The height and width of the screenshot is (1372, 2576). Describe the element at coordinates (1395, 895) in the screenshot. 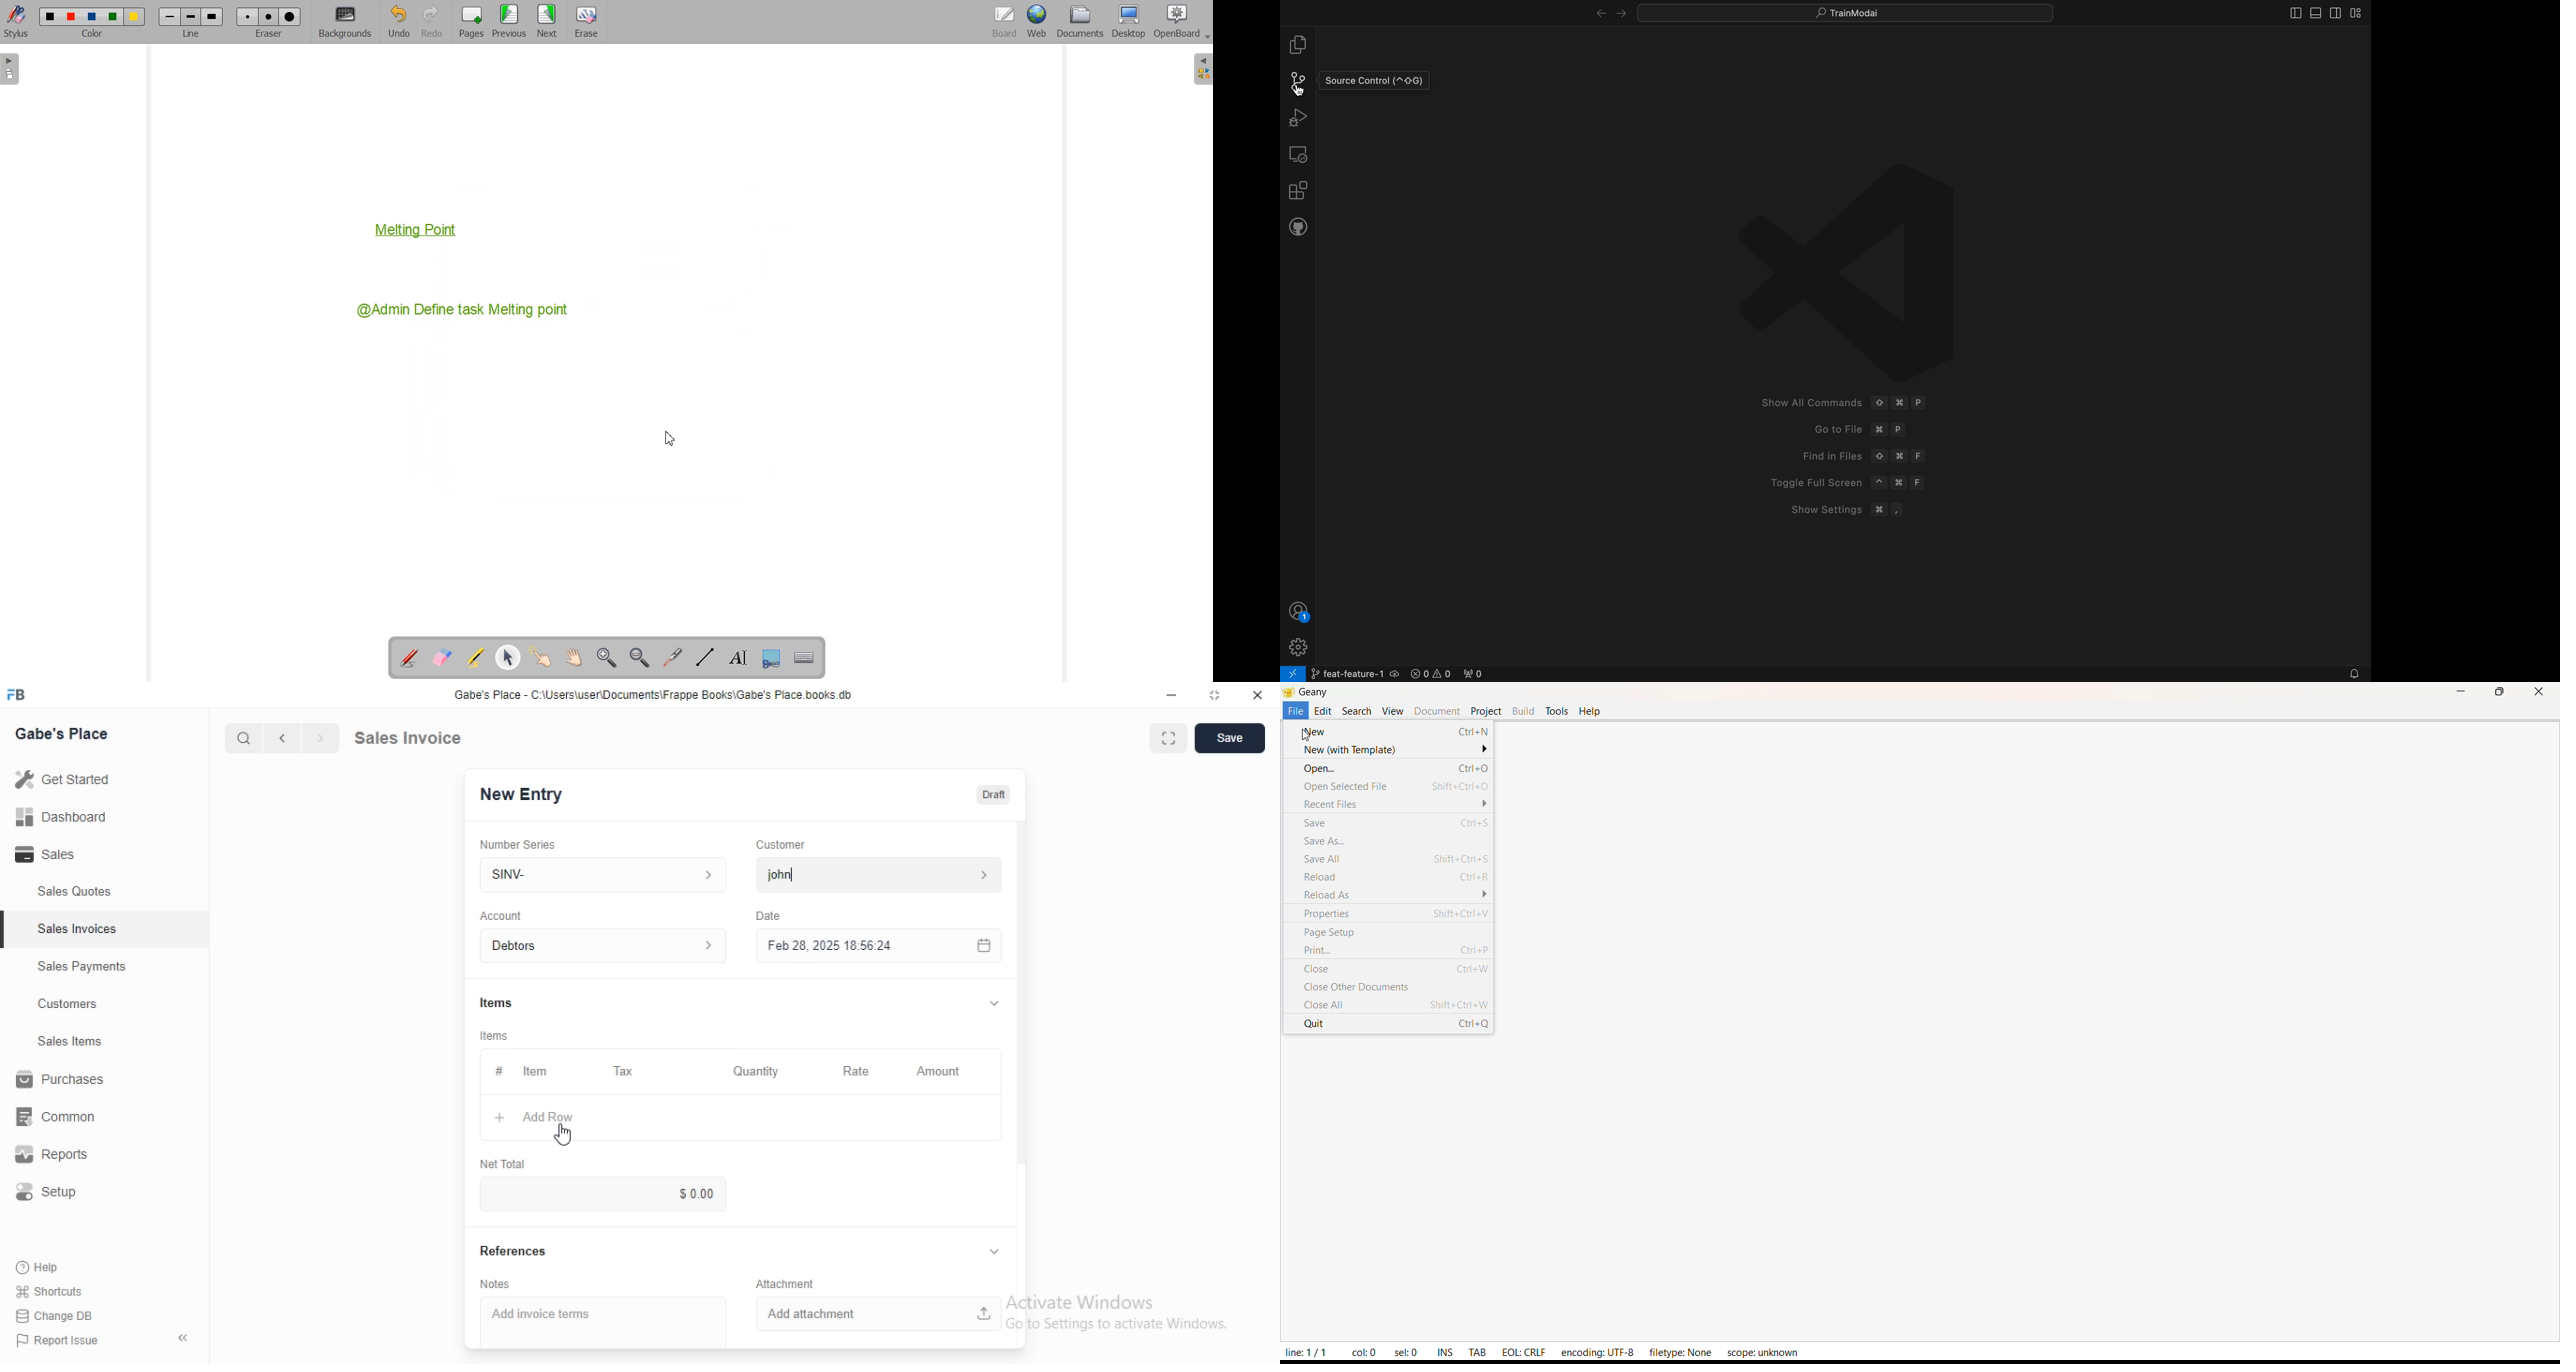

I see `Reload As` at that location.